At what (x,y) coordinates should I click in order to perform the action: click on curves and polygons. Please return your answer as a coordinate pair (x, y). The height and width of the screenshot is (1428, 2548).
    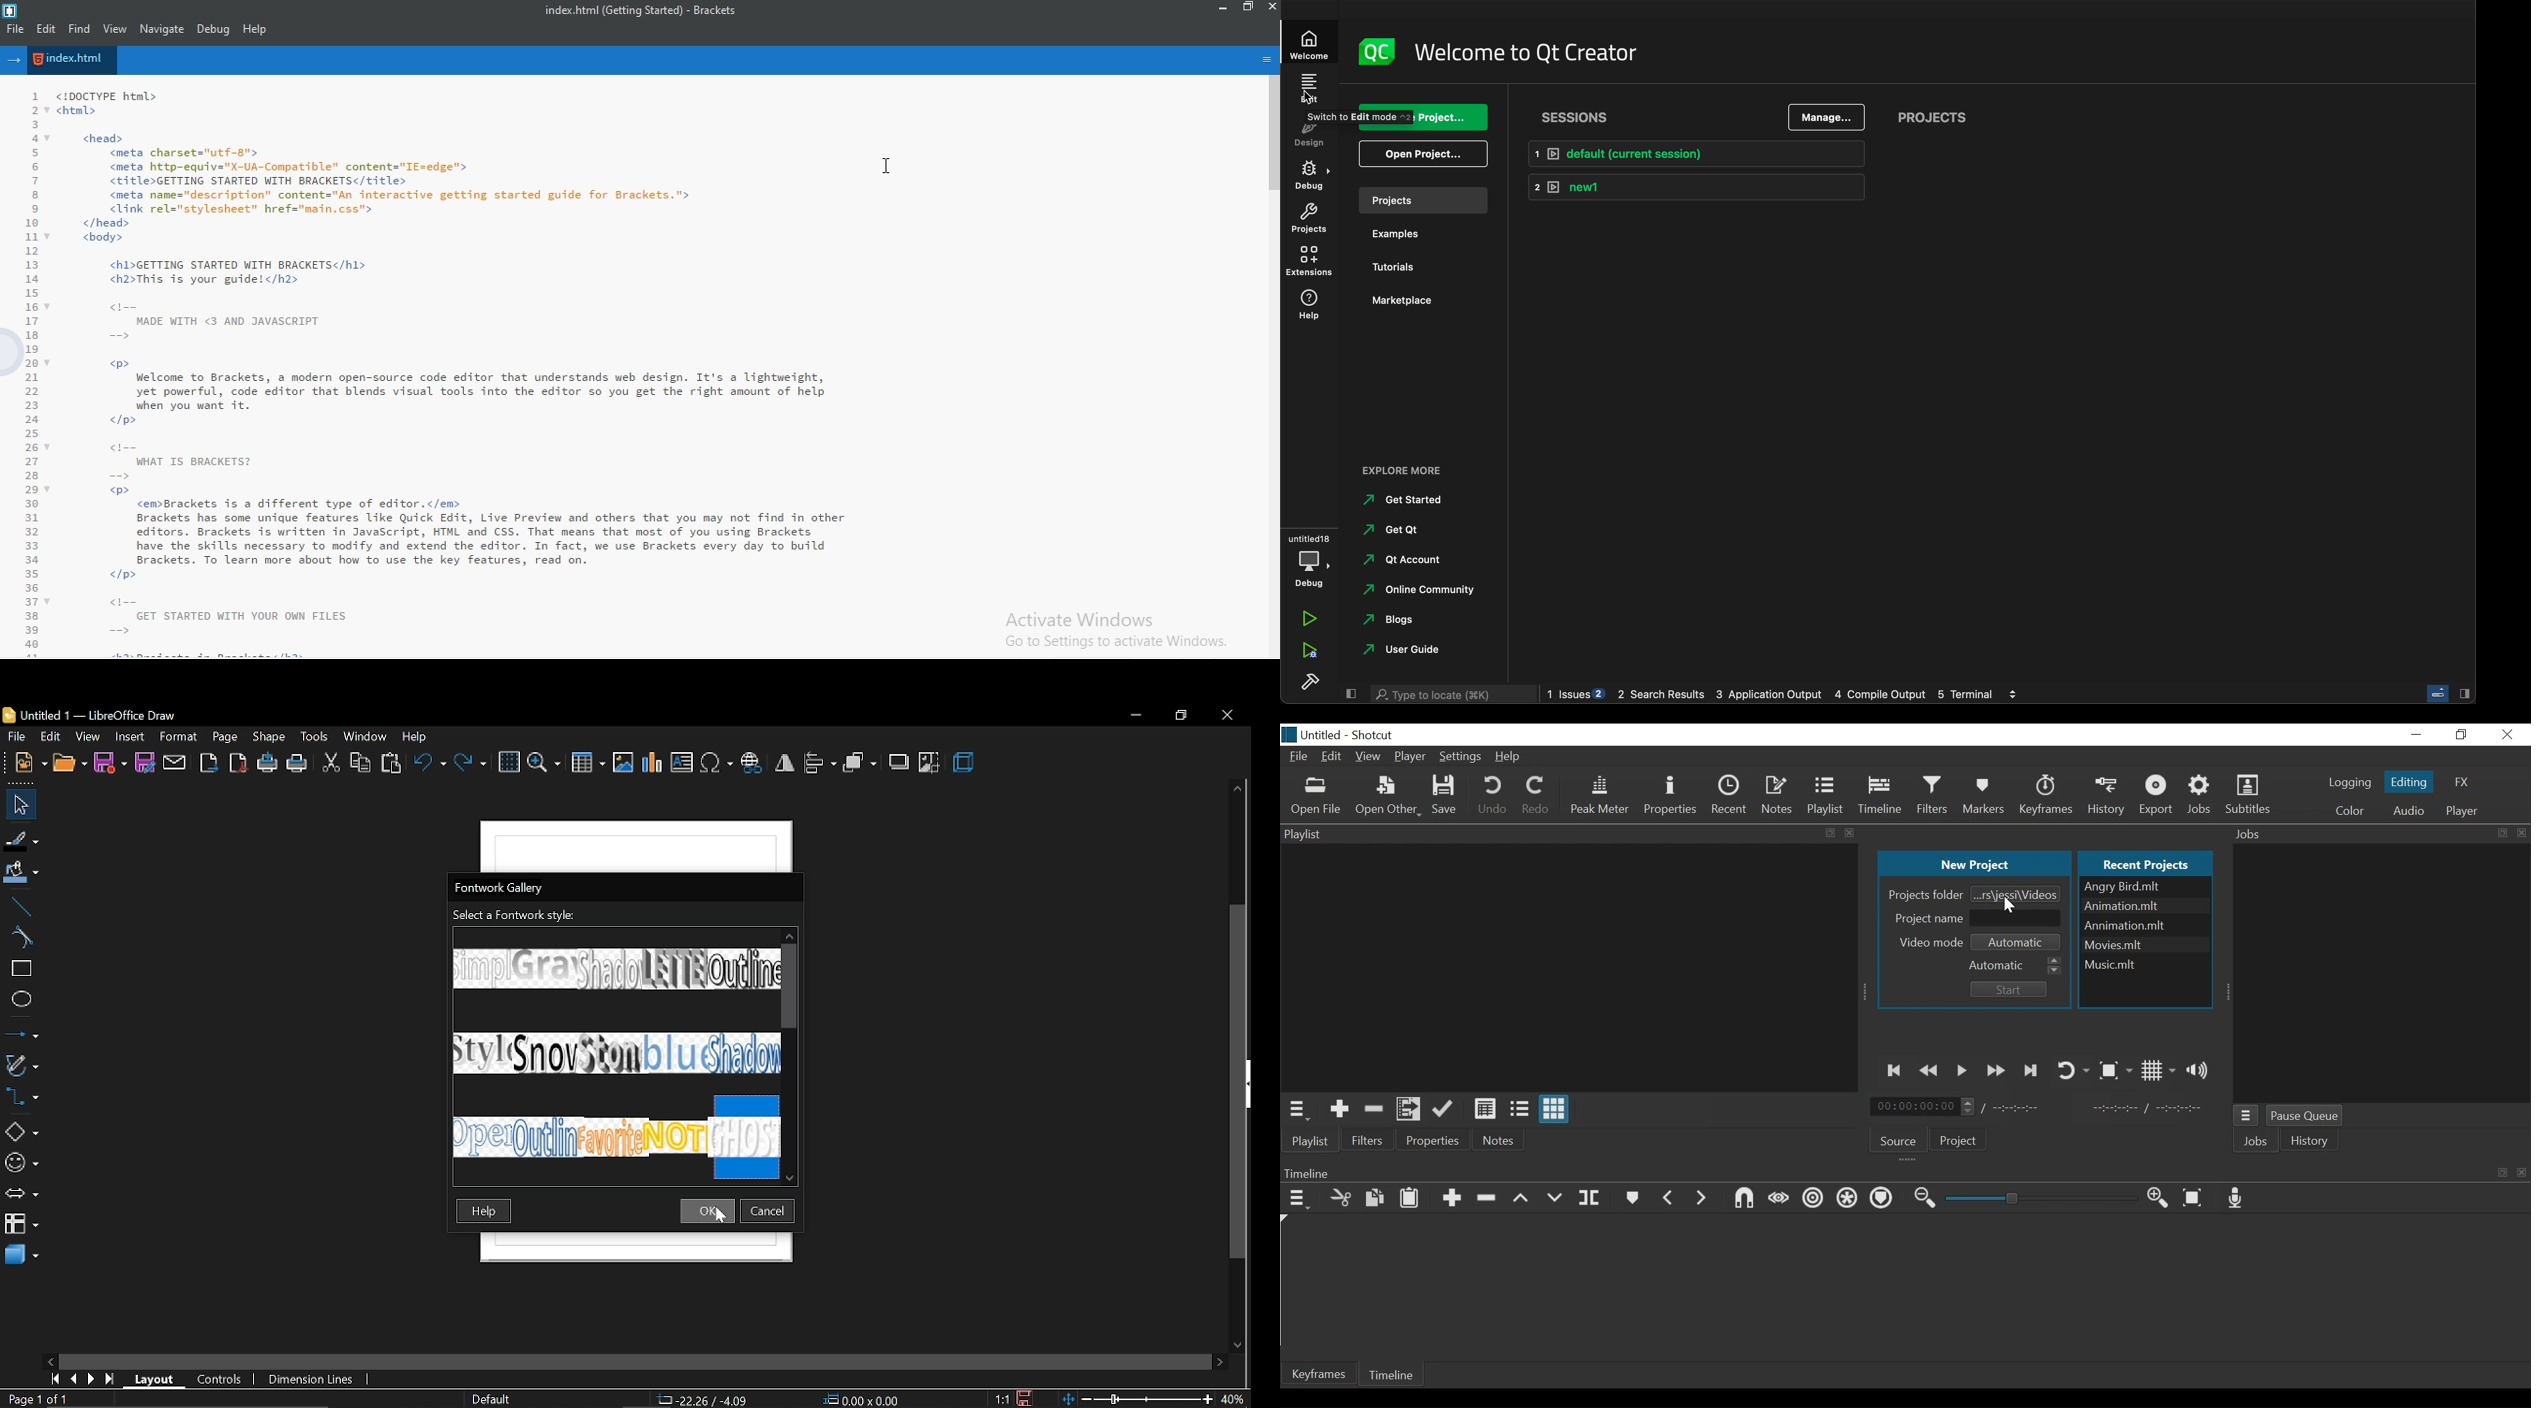
    Looking at the image, I should click on (22, 1064).